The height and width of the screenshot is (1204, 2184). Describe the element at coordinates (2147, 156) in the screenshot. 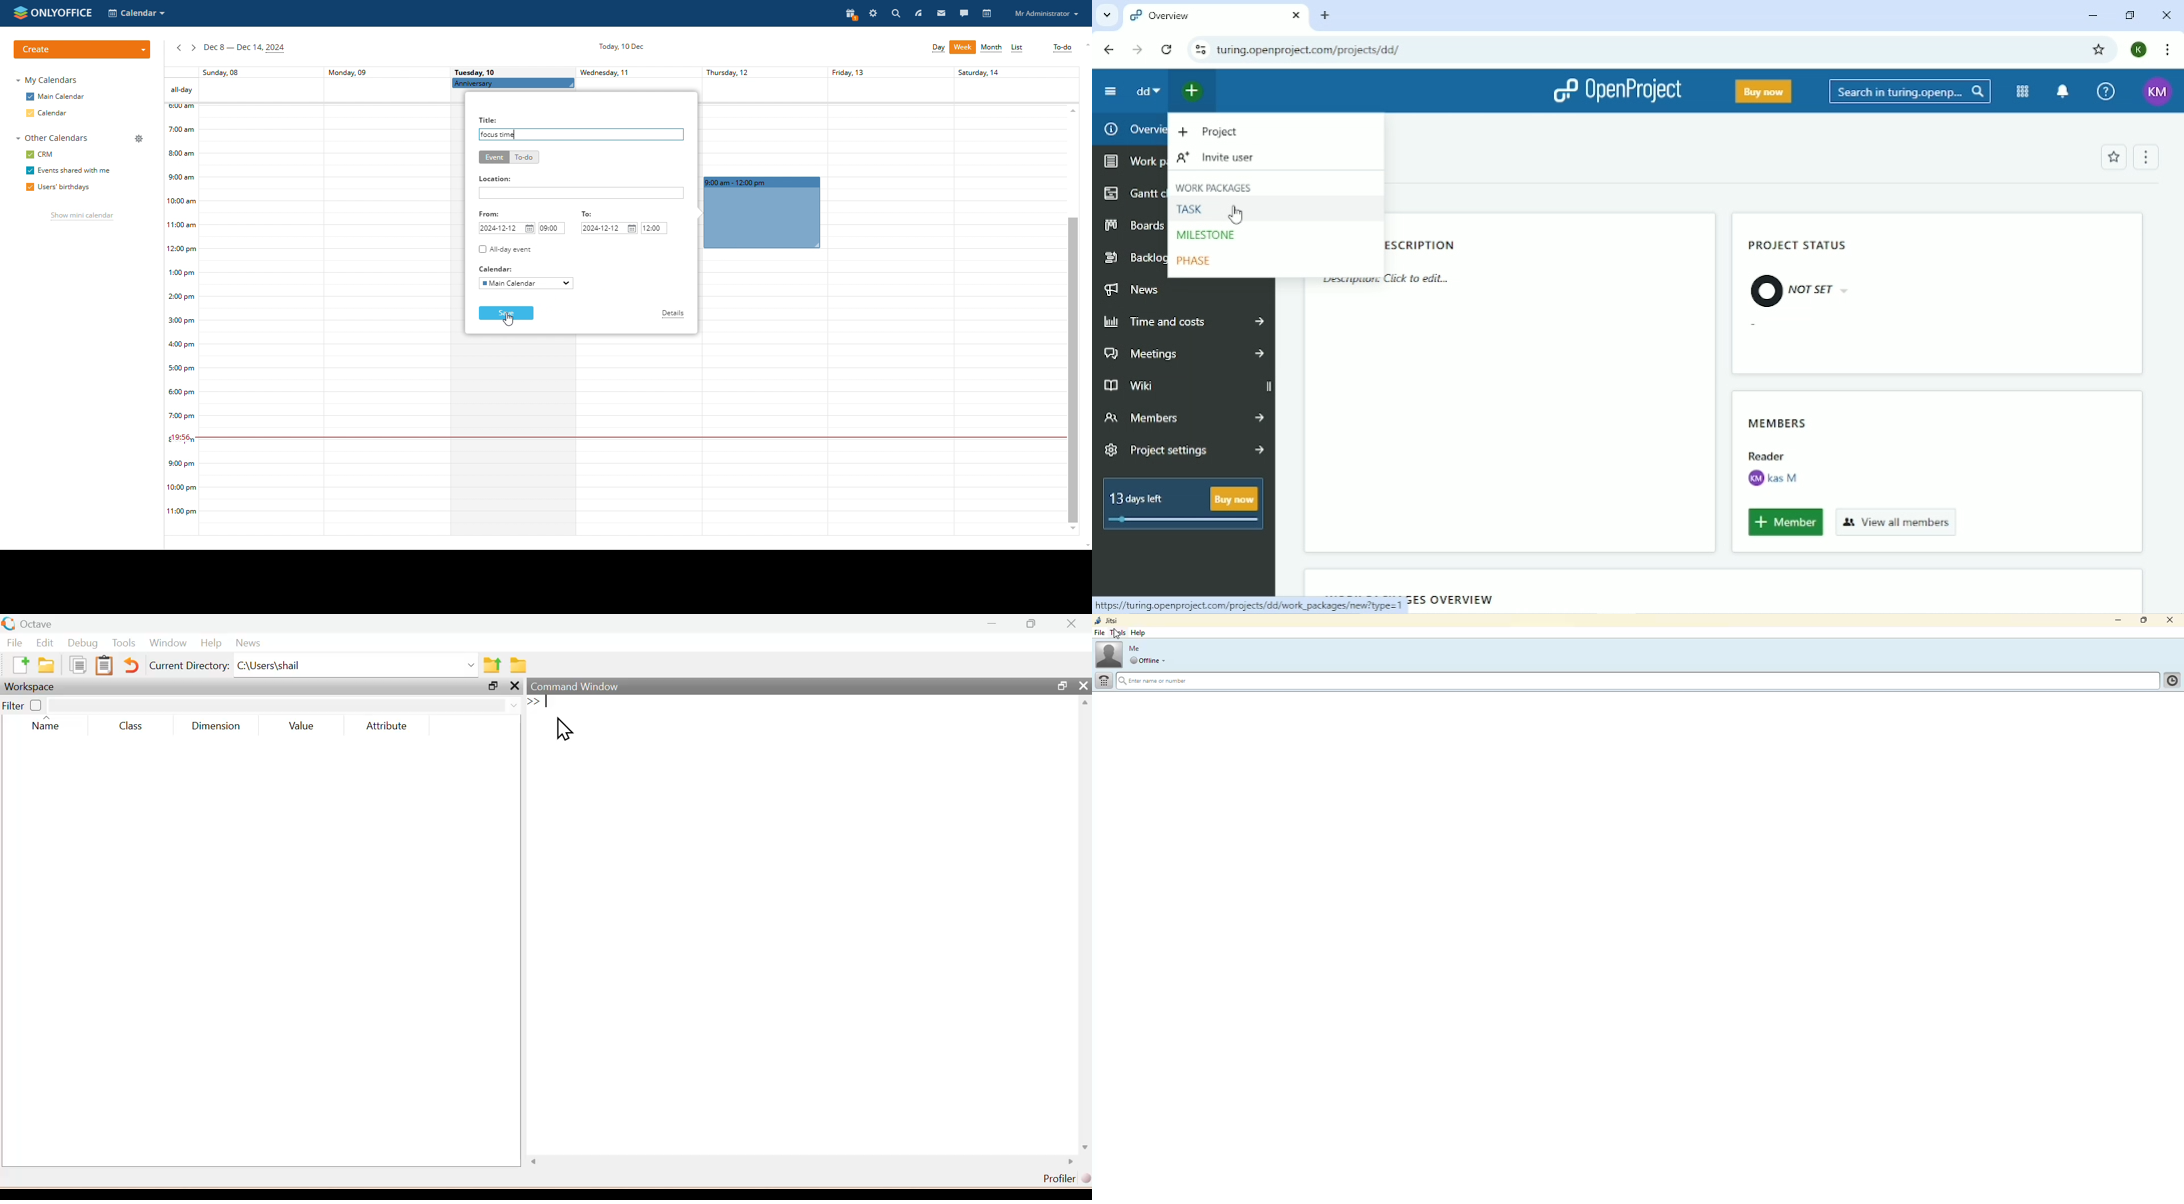

I see `More oprions` at that location.